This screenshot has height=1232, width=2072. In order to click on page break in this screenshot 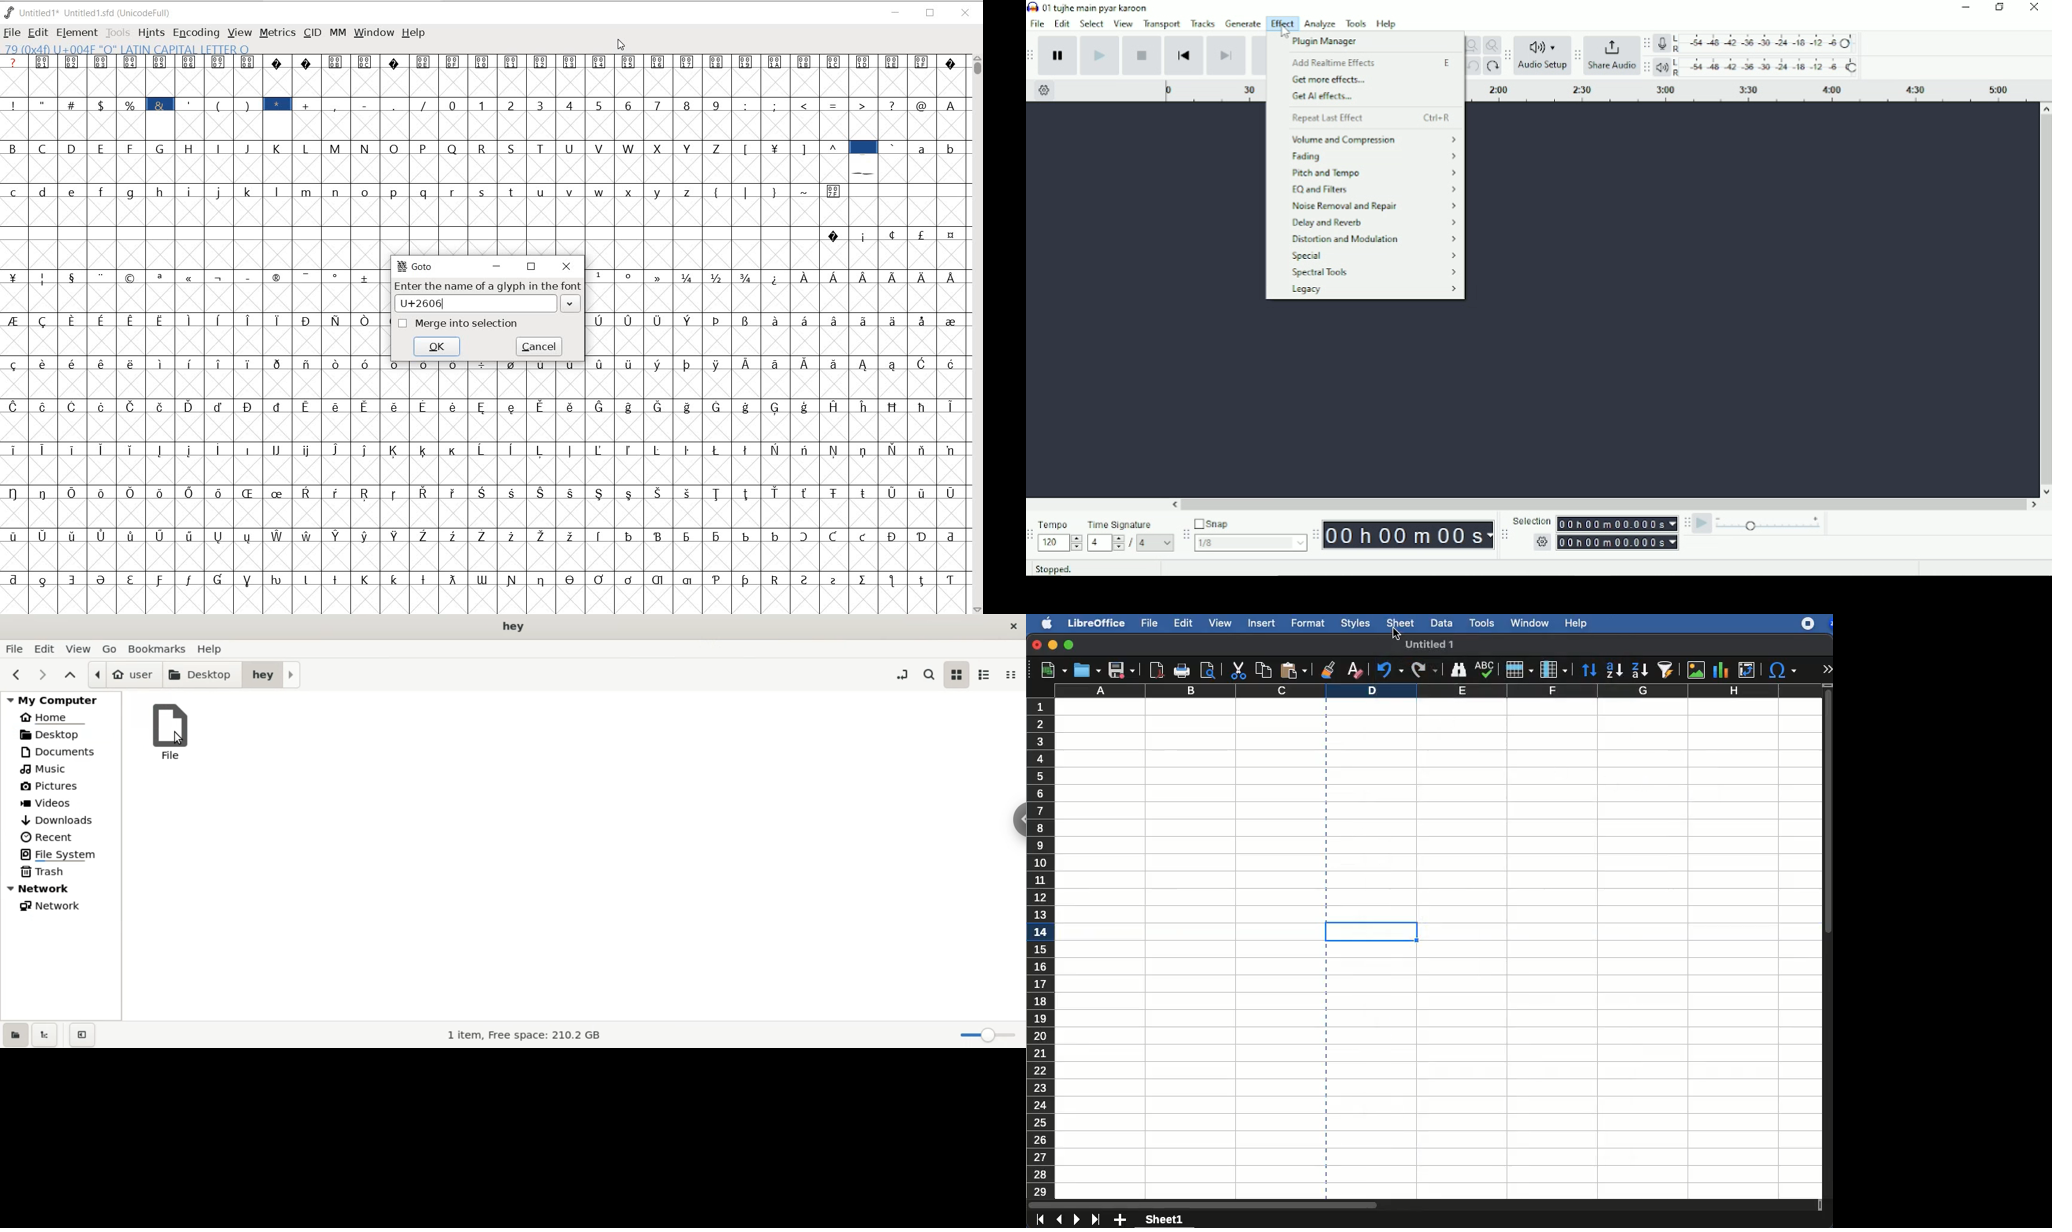, I will do `click(1326, 1074)`.